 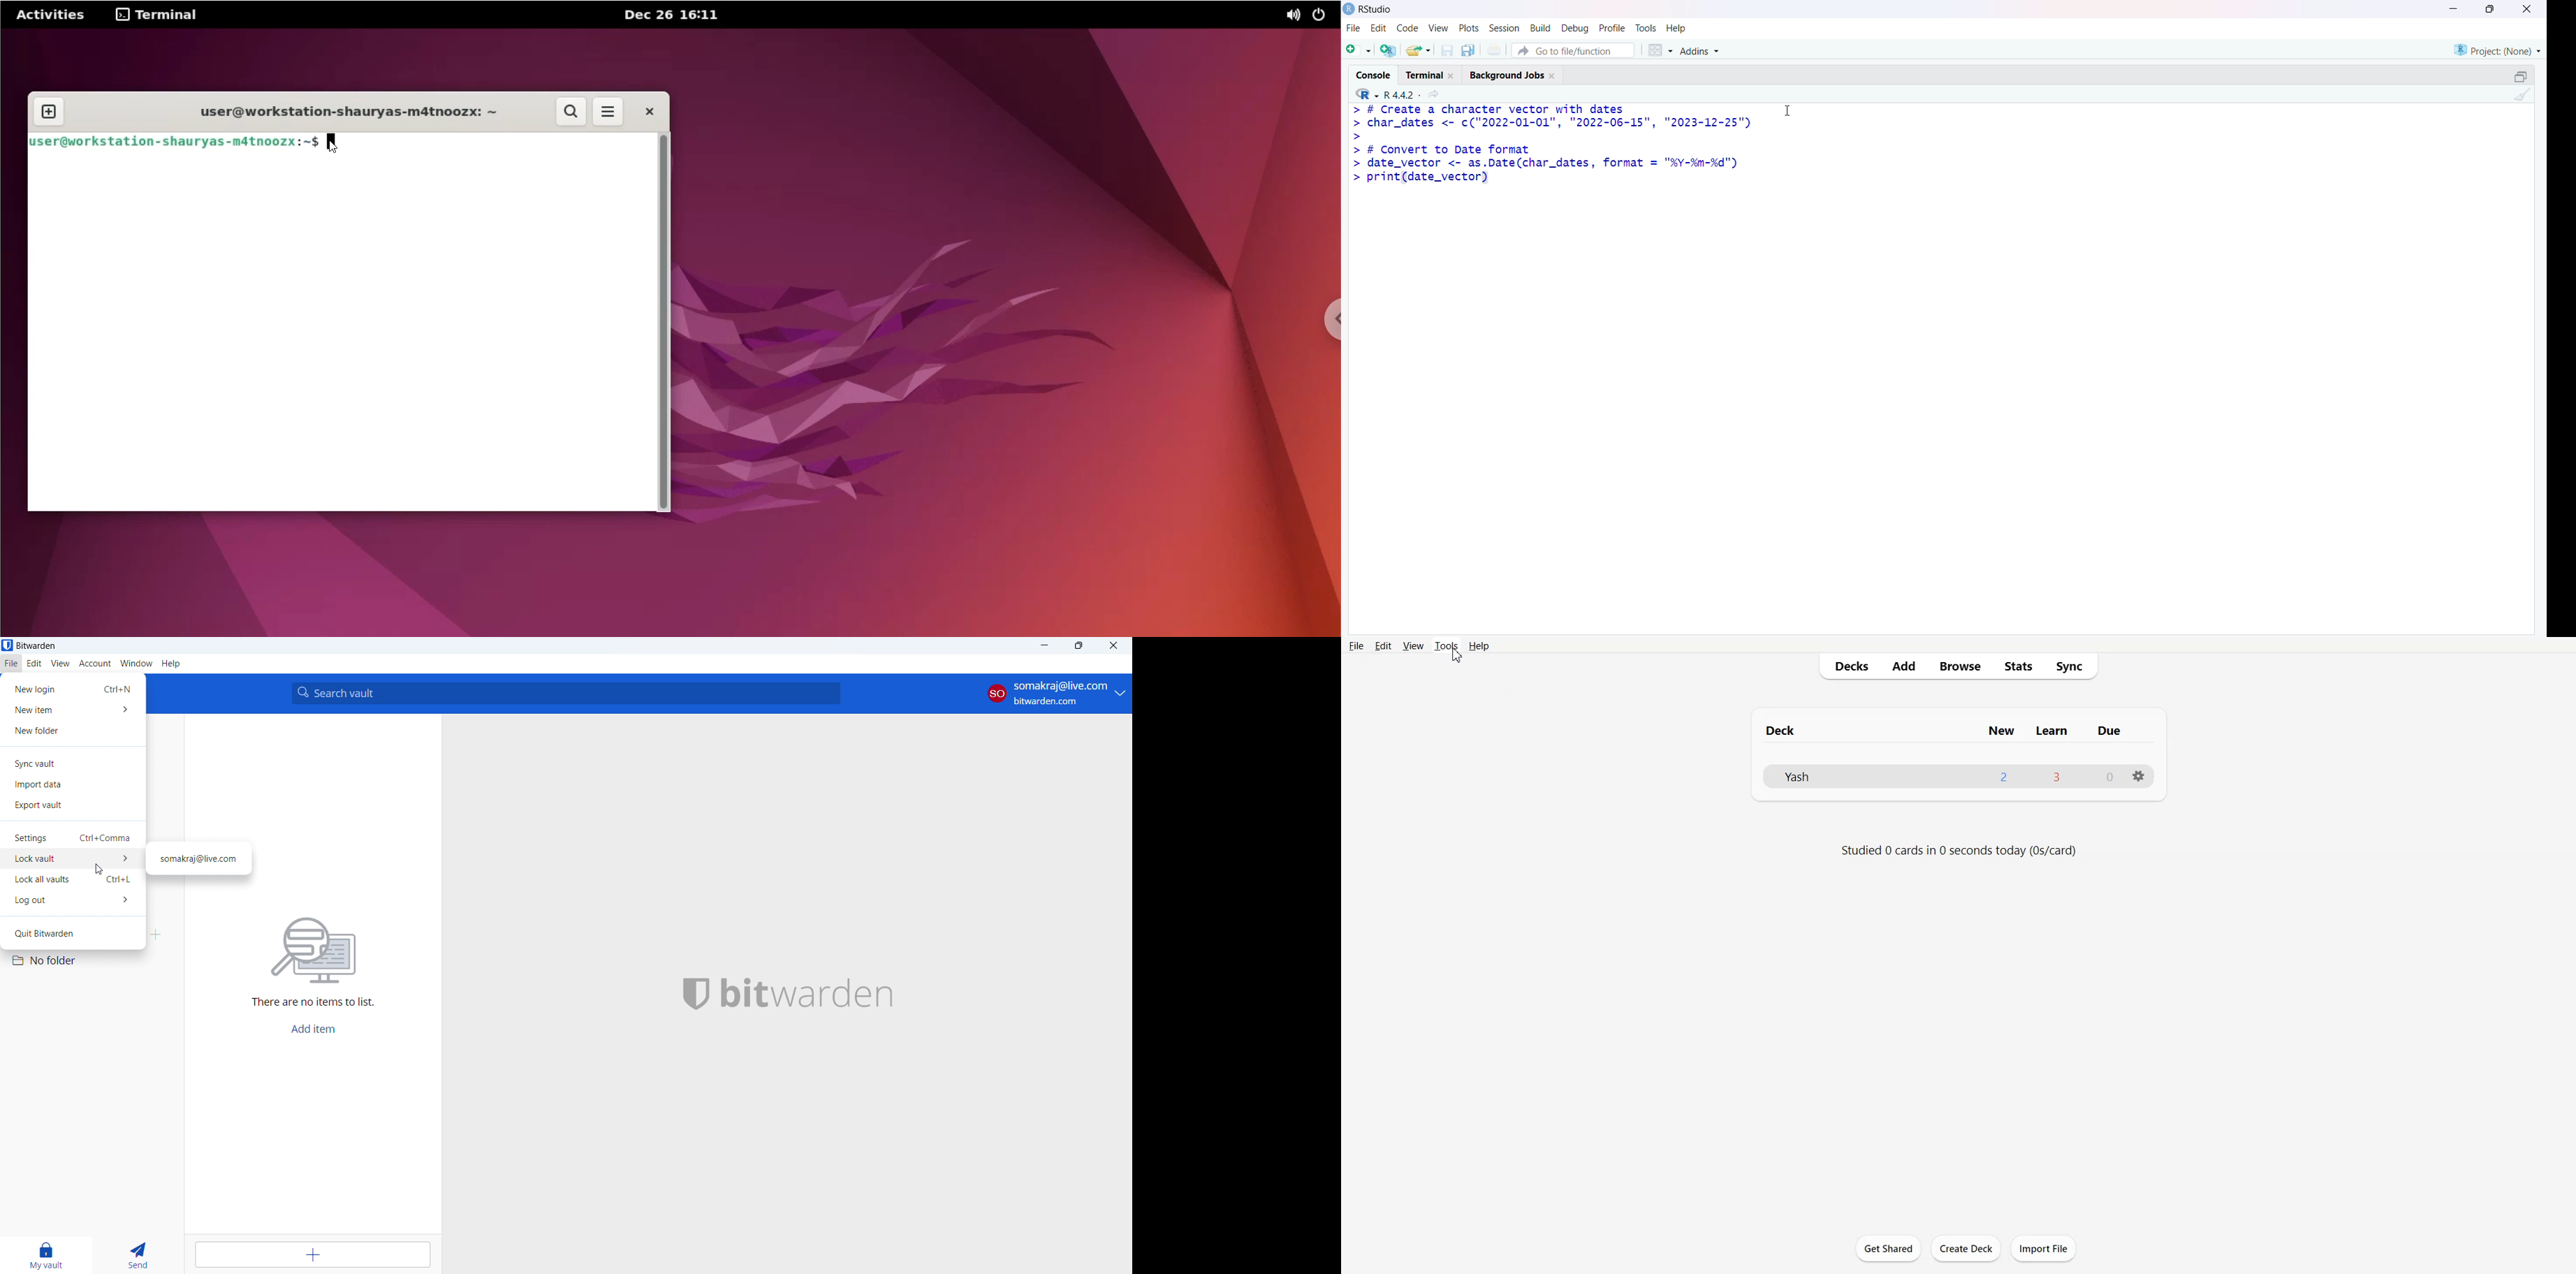 What do you see at coordinates (1438, 30) in the screenshot?
I see `View` at bounding box center [1438, 30].